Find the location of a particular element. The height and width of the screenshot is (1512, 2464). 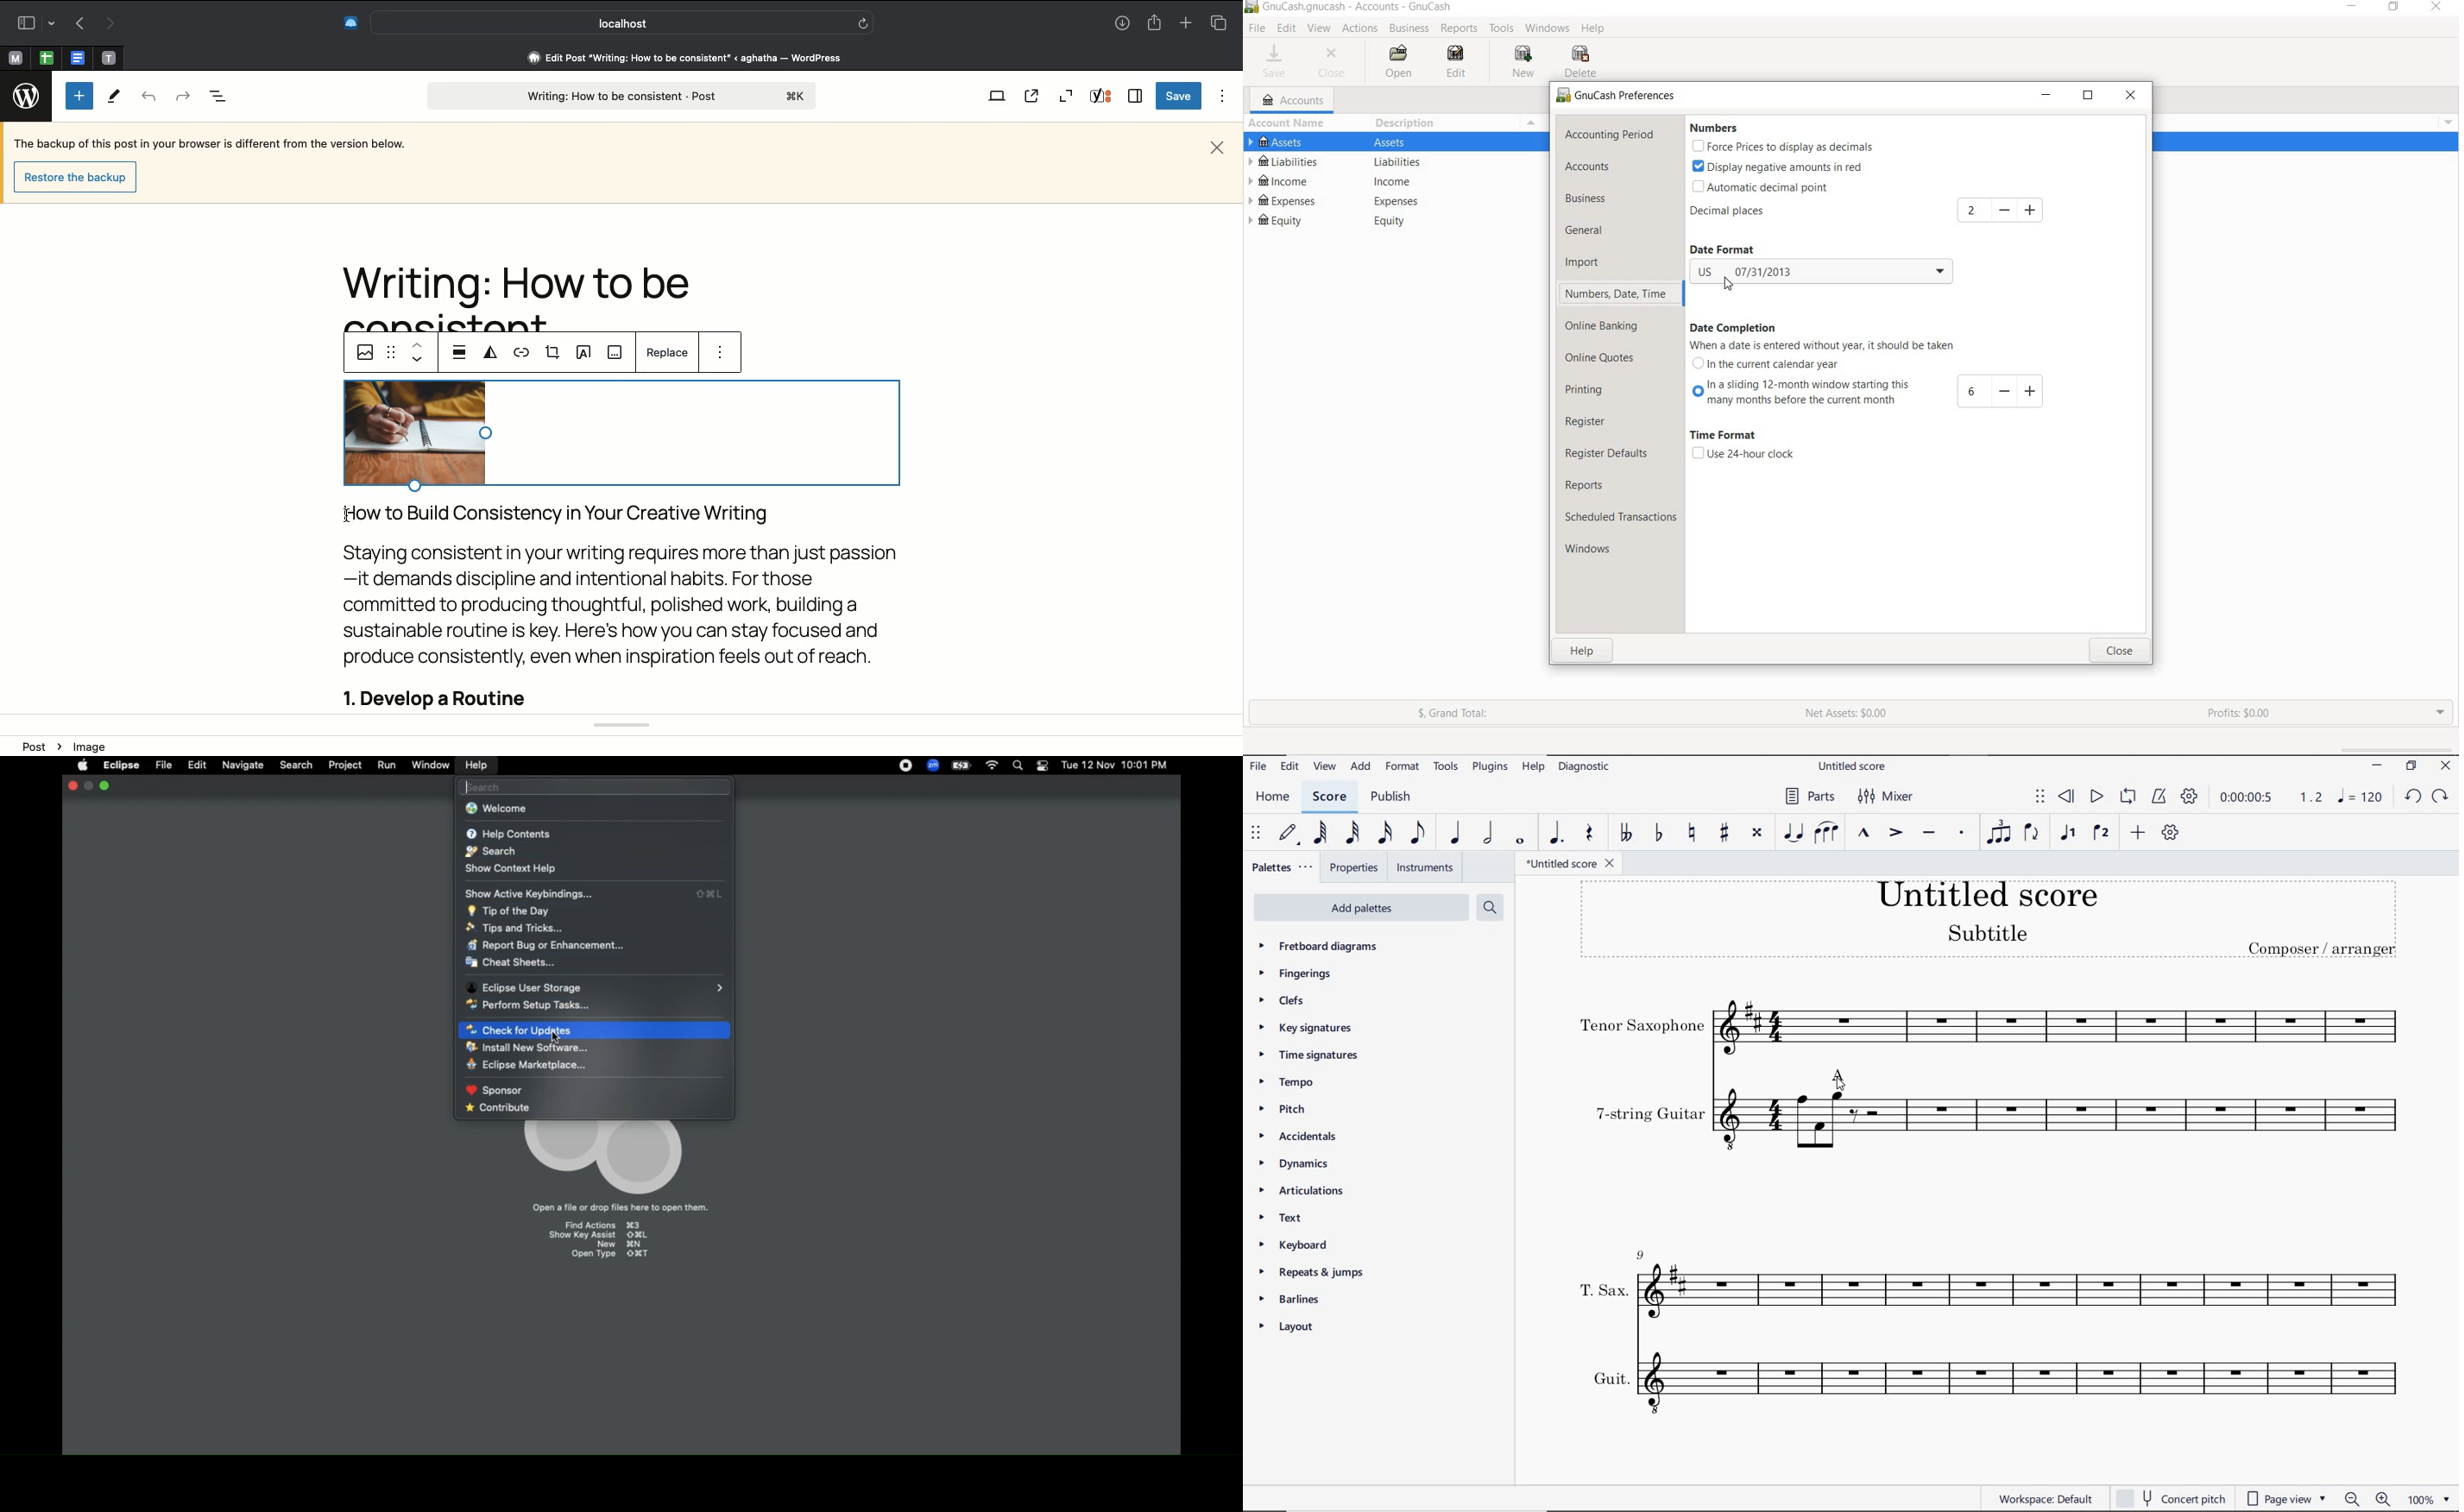

LOOP PLAYBACK is located at coordinates (2127, 796).